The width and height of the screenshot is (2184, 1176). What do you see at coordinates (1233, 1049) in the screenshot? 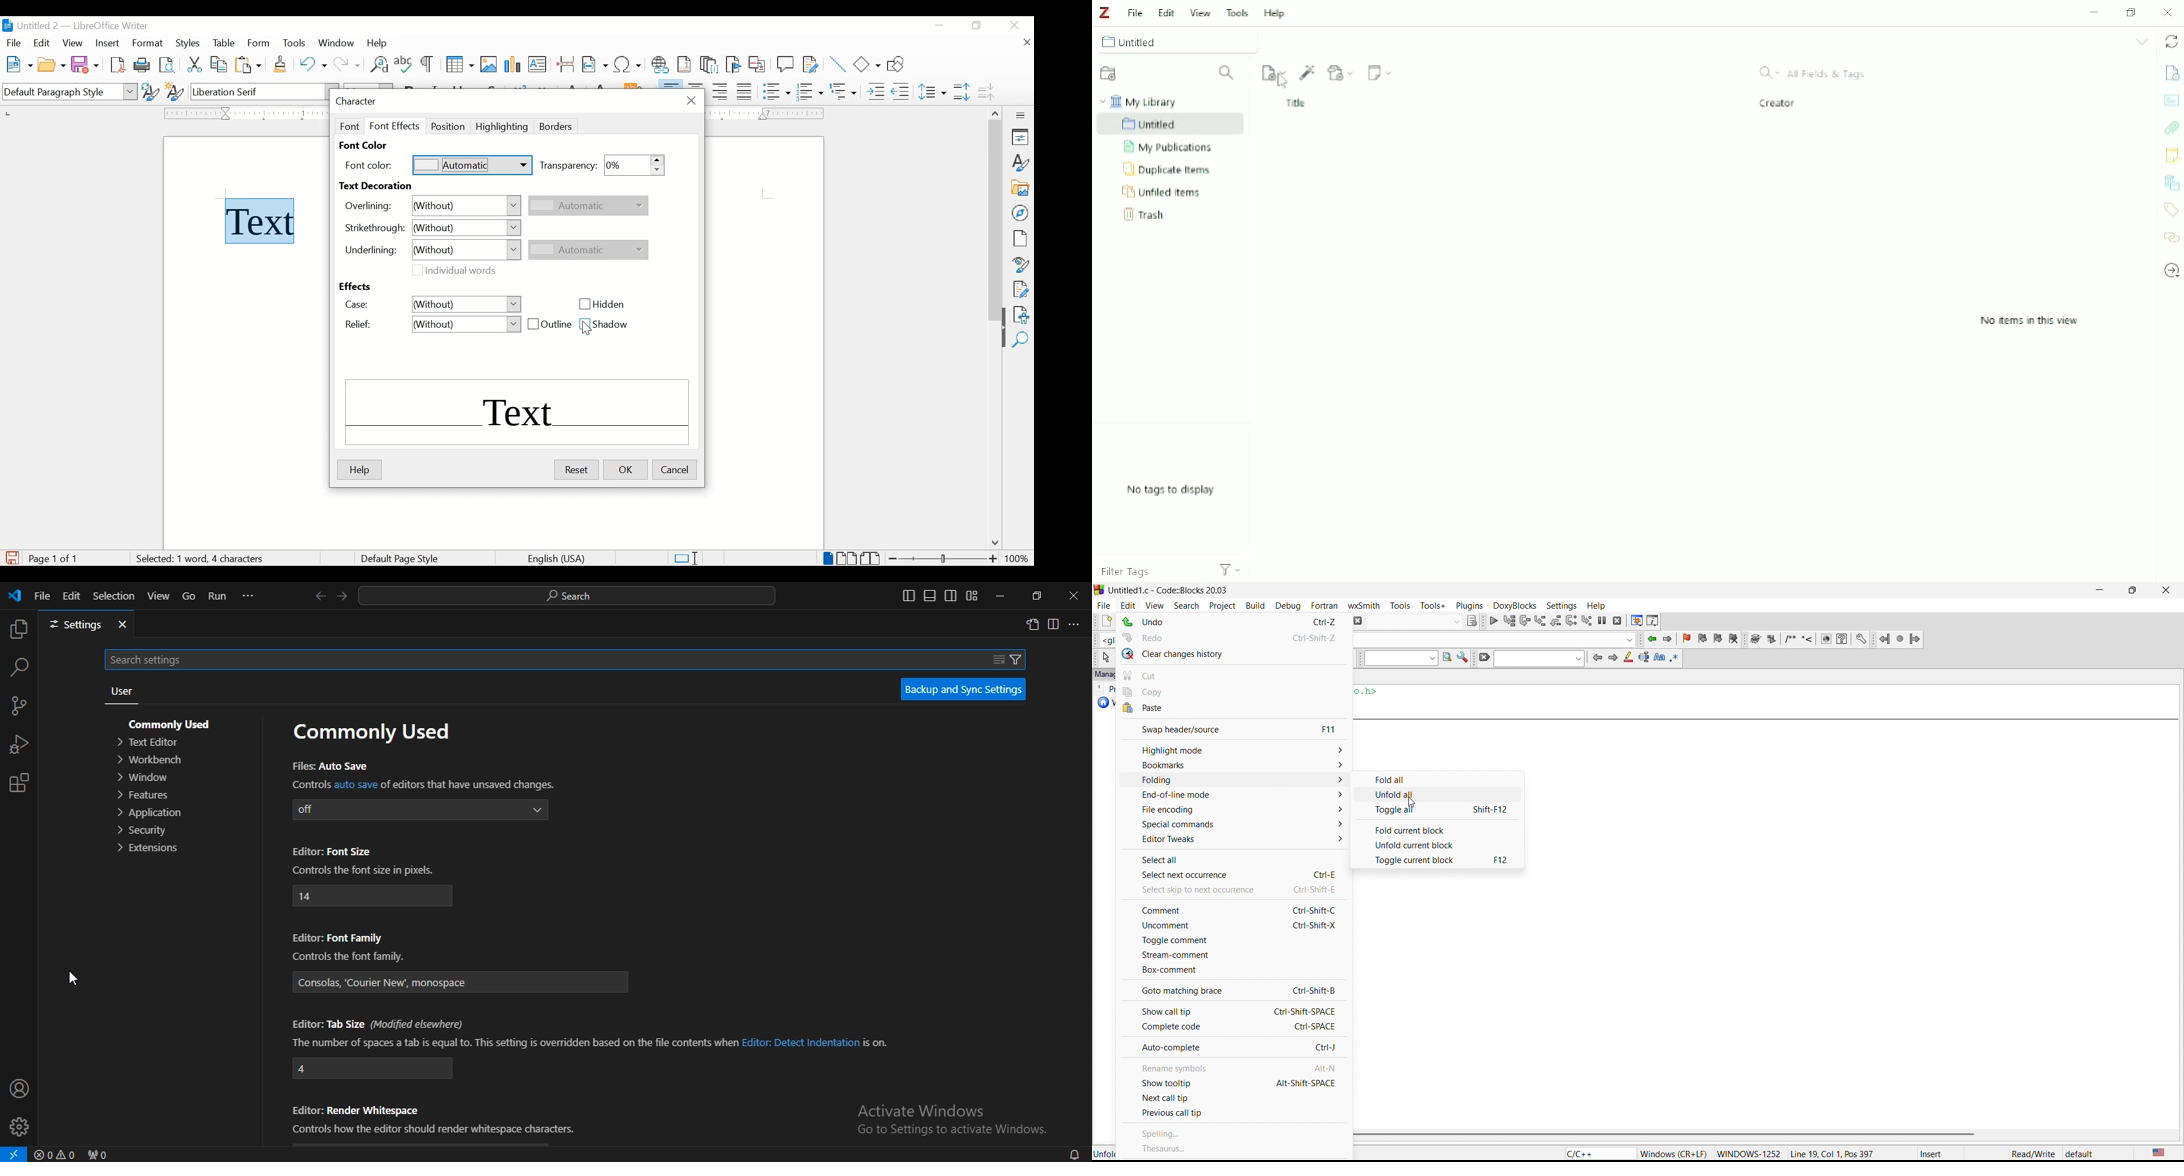
I see `auto complete` at bounding box center [1233, 1049].